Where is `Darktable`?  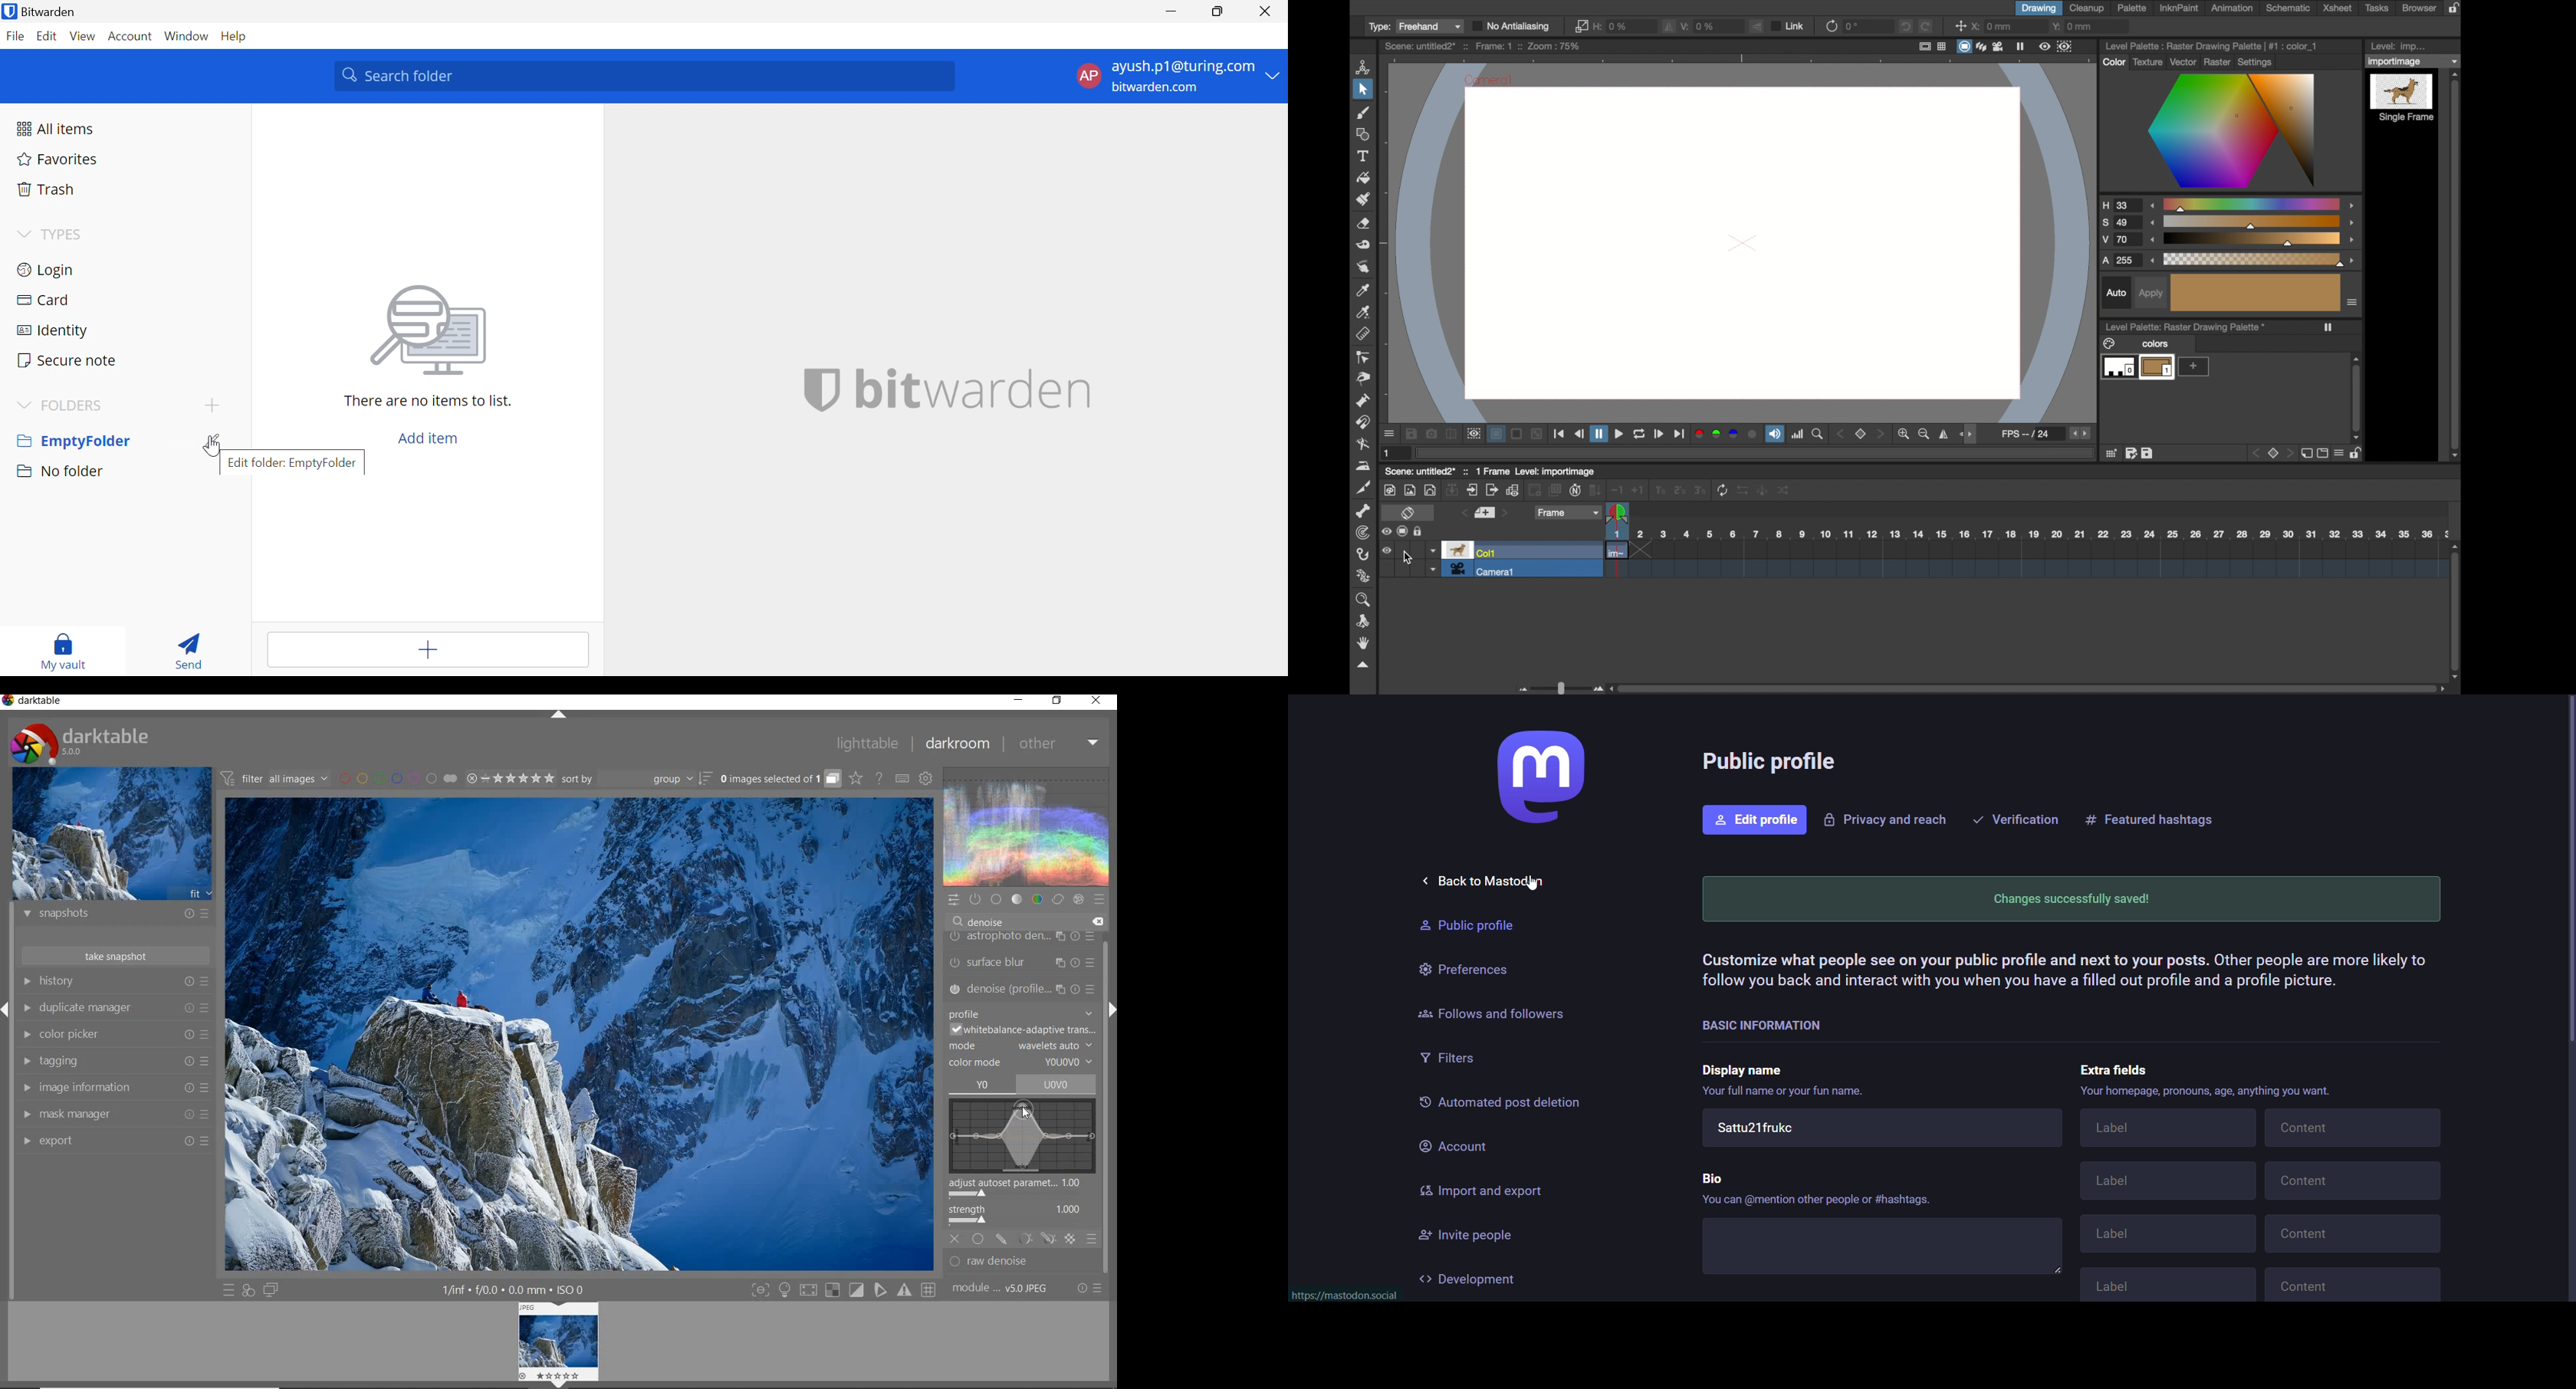
Darktable is located at coordinates (33, 703).